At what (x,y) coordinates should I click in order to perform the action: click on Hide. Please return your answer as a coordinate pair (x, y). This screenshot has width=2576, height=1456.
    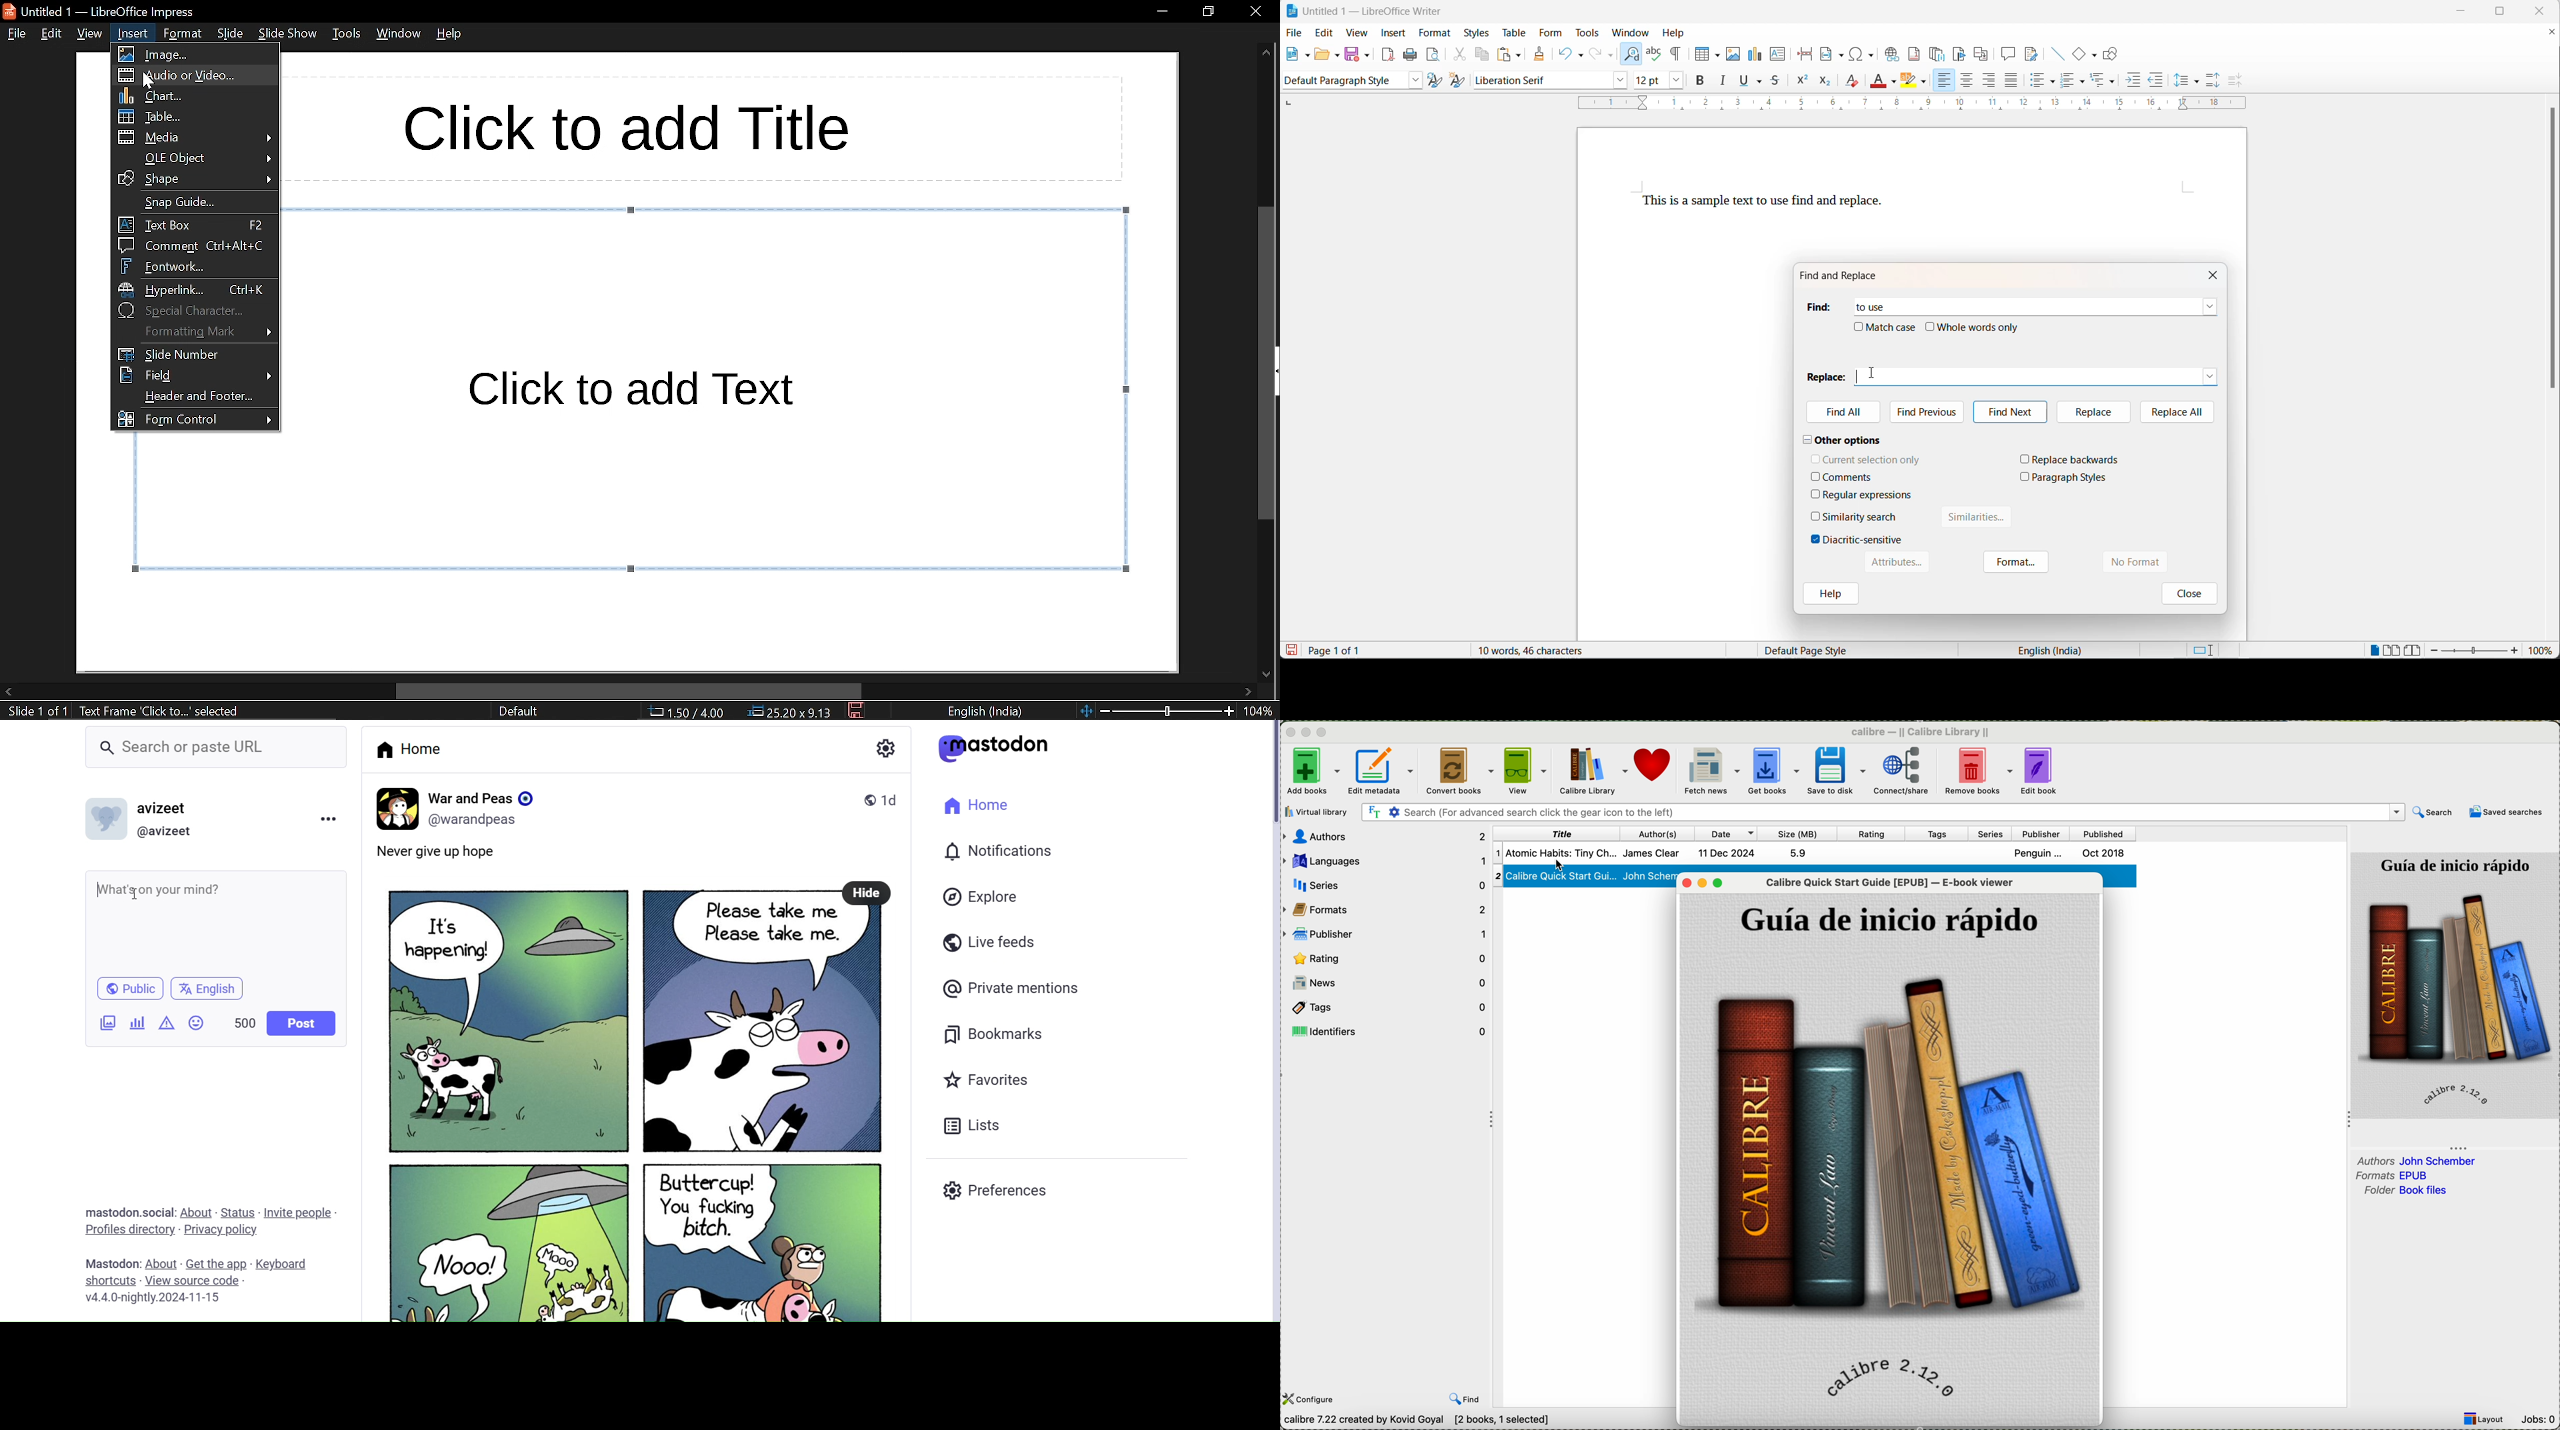
    Looking at the image, I should click on (867, 892).